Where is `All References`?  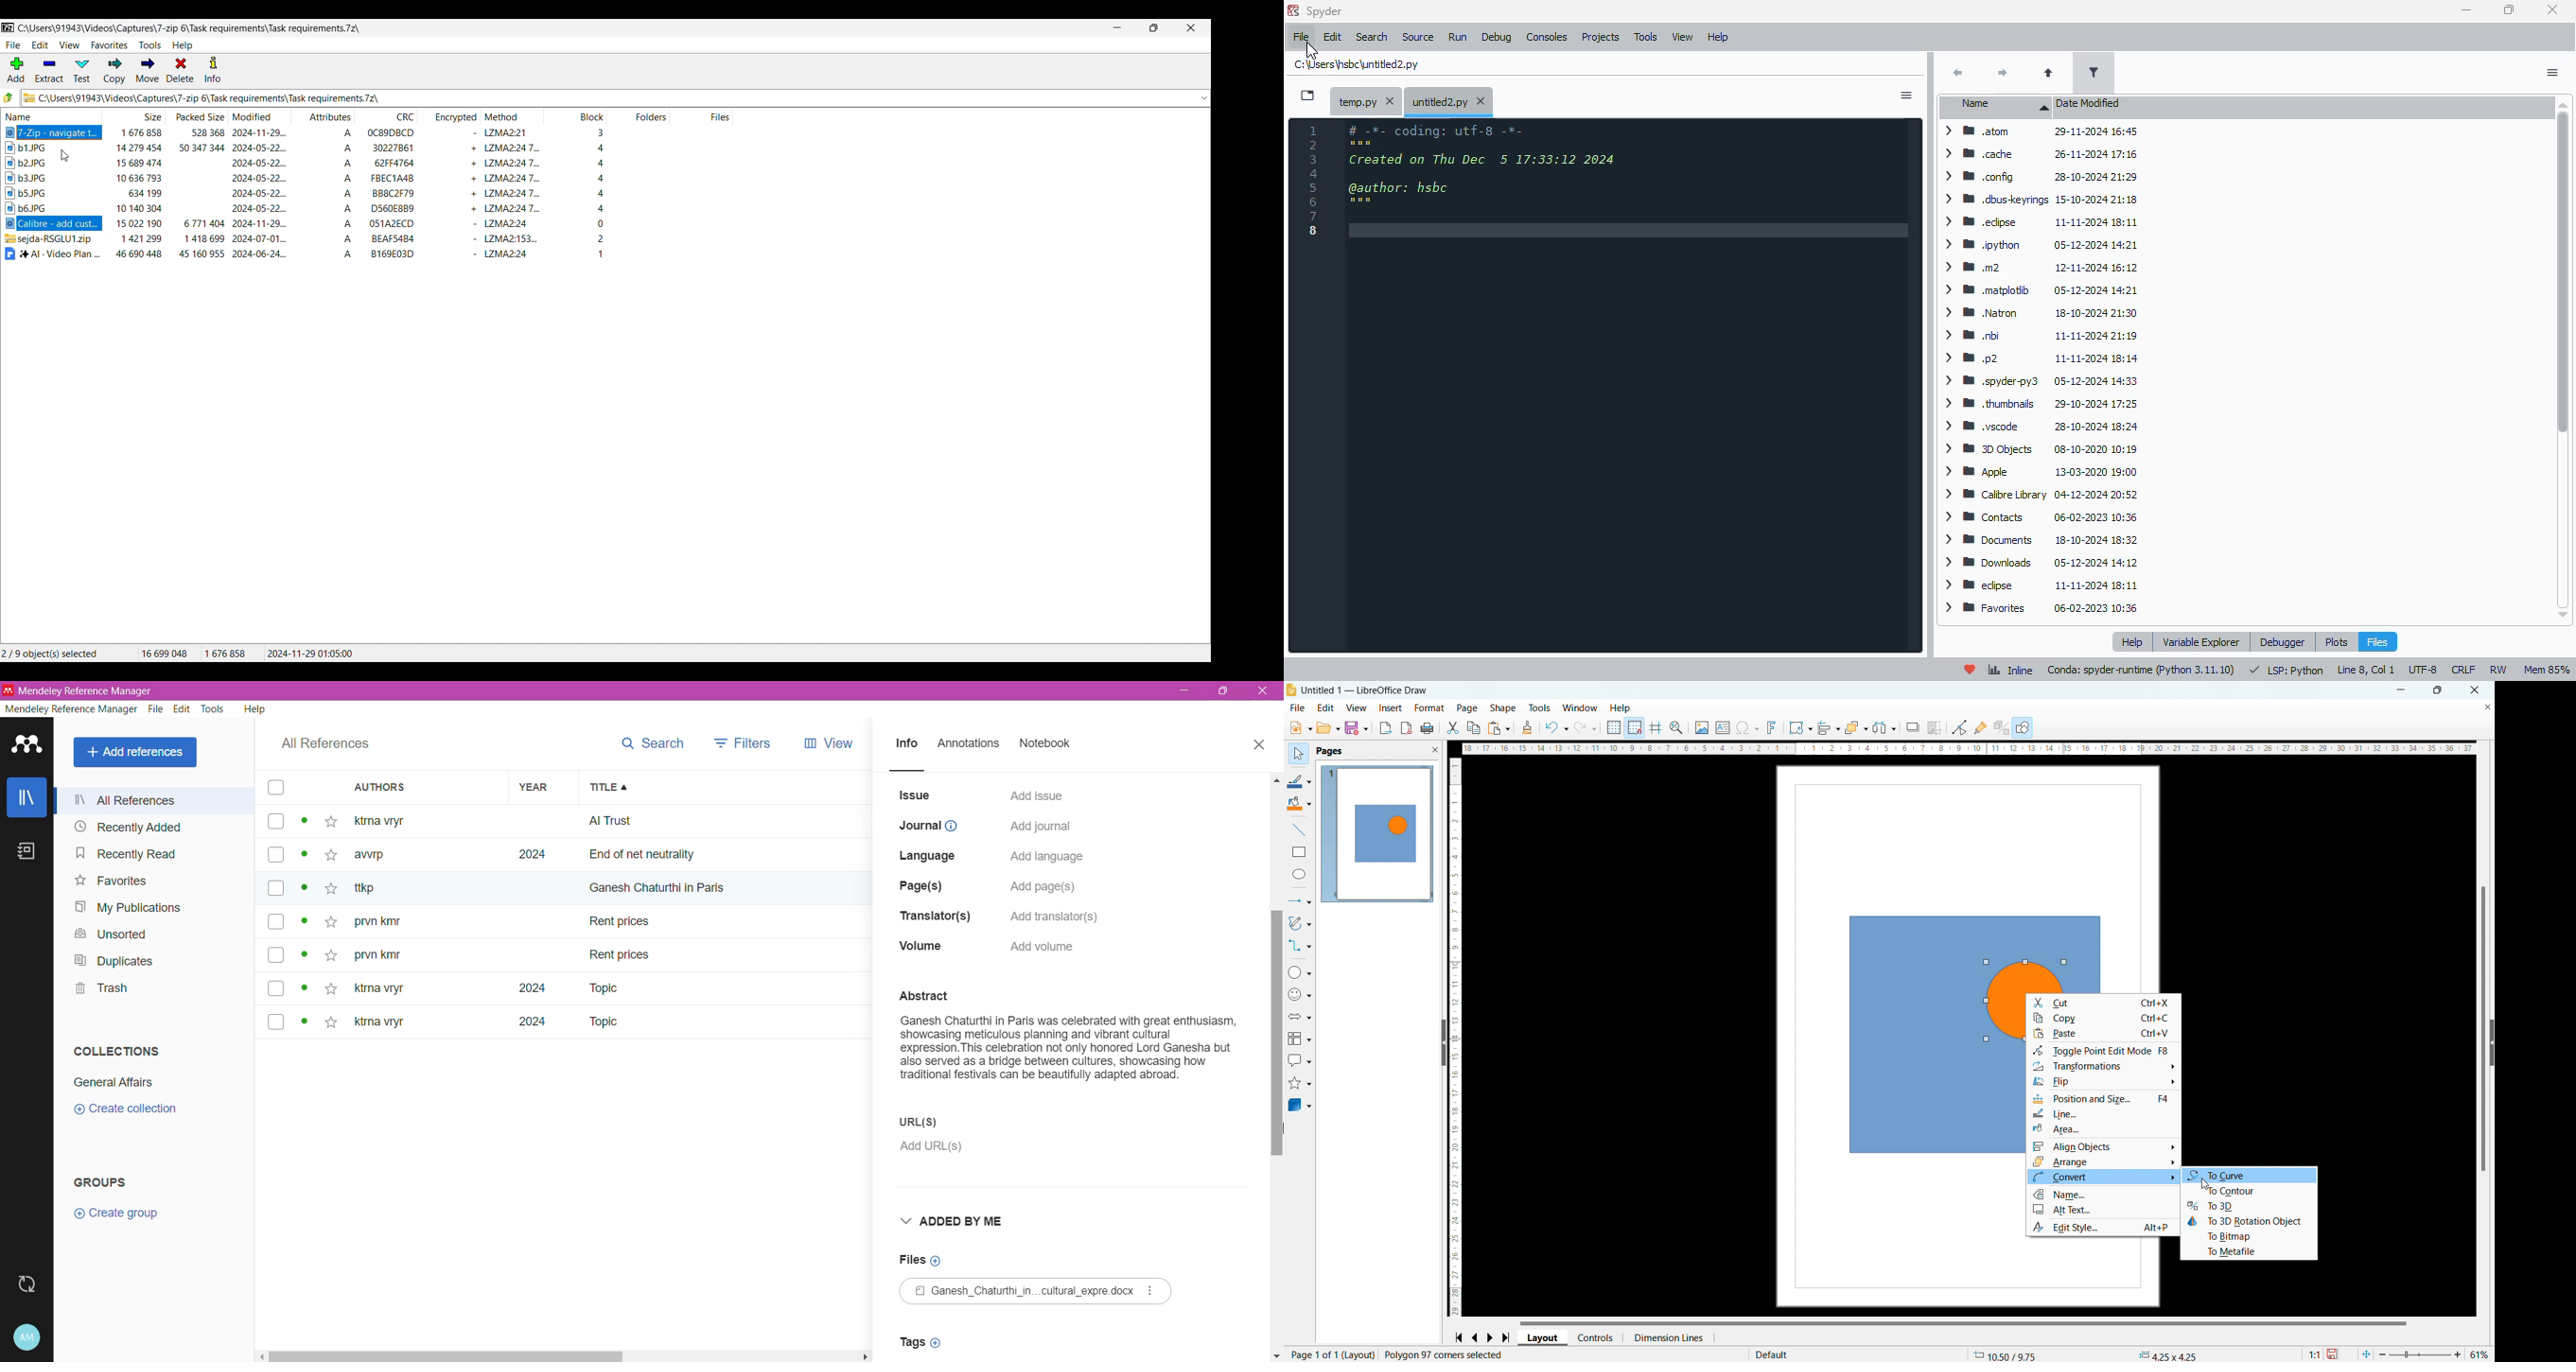 All References is located at coordinates (158, 800).